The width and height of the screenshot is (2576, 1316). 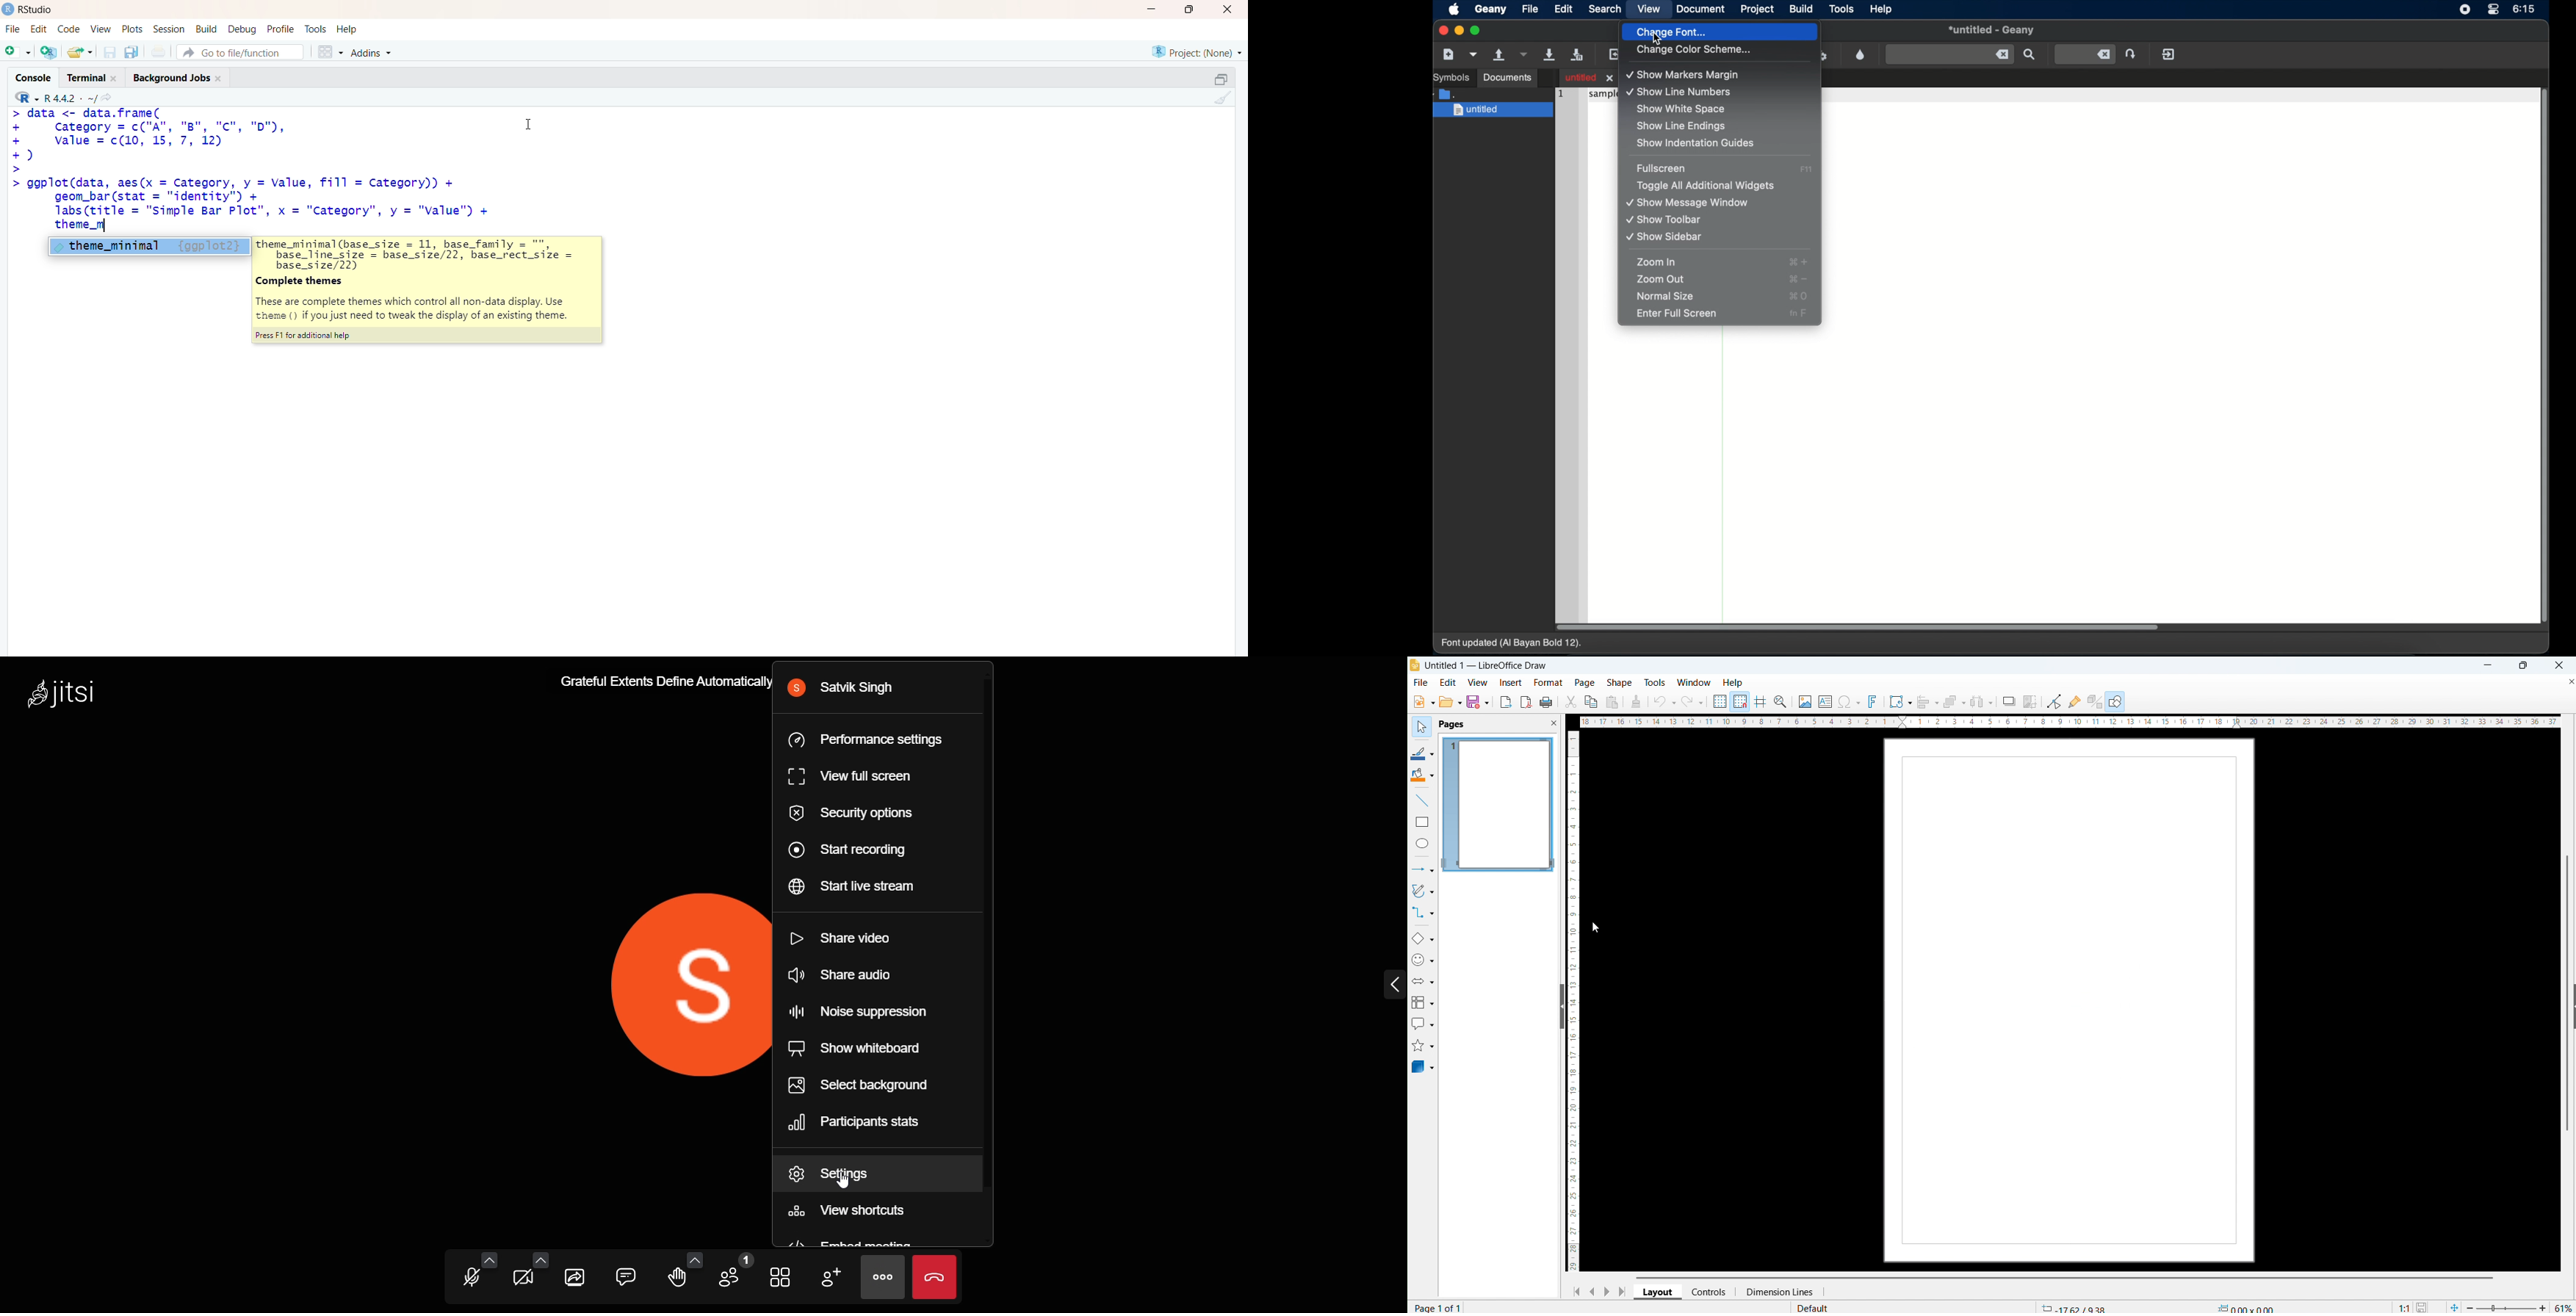 What do you see at coordinates (529, 122) in the screenshot?
I see `Cursor` at bounding box center [529, 122].